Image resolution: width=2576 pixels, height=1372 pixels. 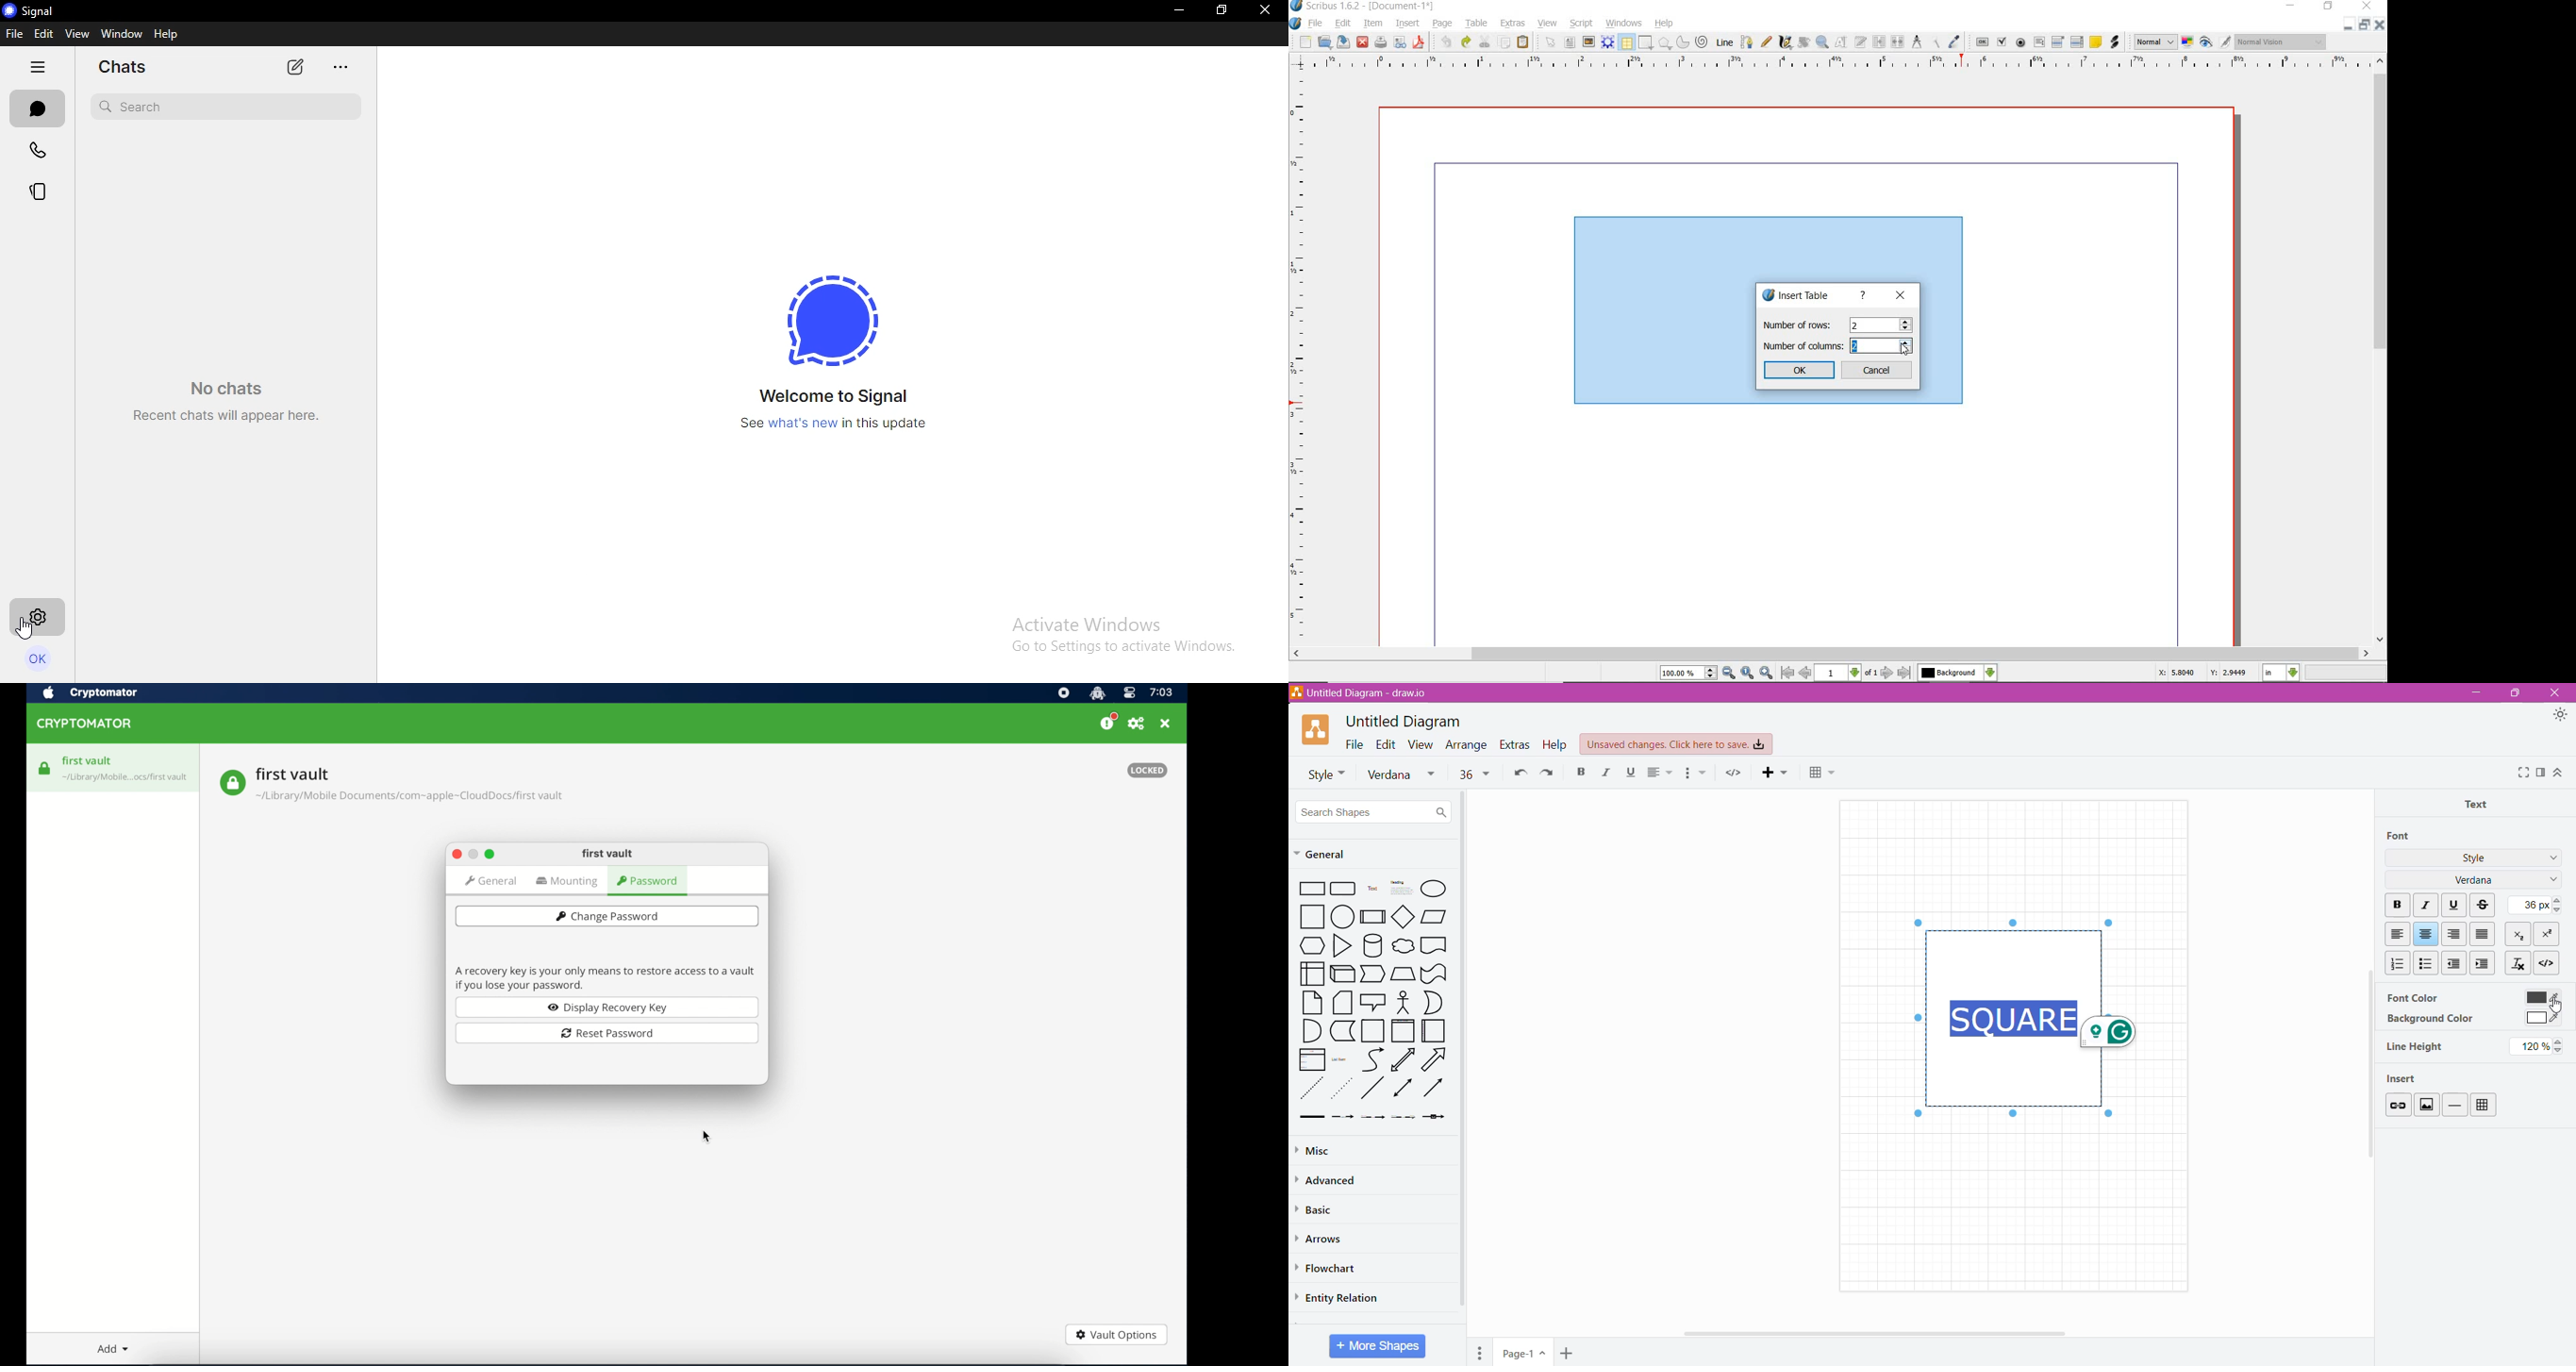 What do you see at coordinates (1342, 973) in the screenshot?
I see `3D Rectangle` at bounding box center [1342, 973].